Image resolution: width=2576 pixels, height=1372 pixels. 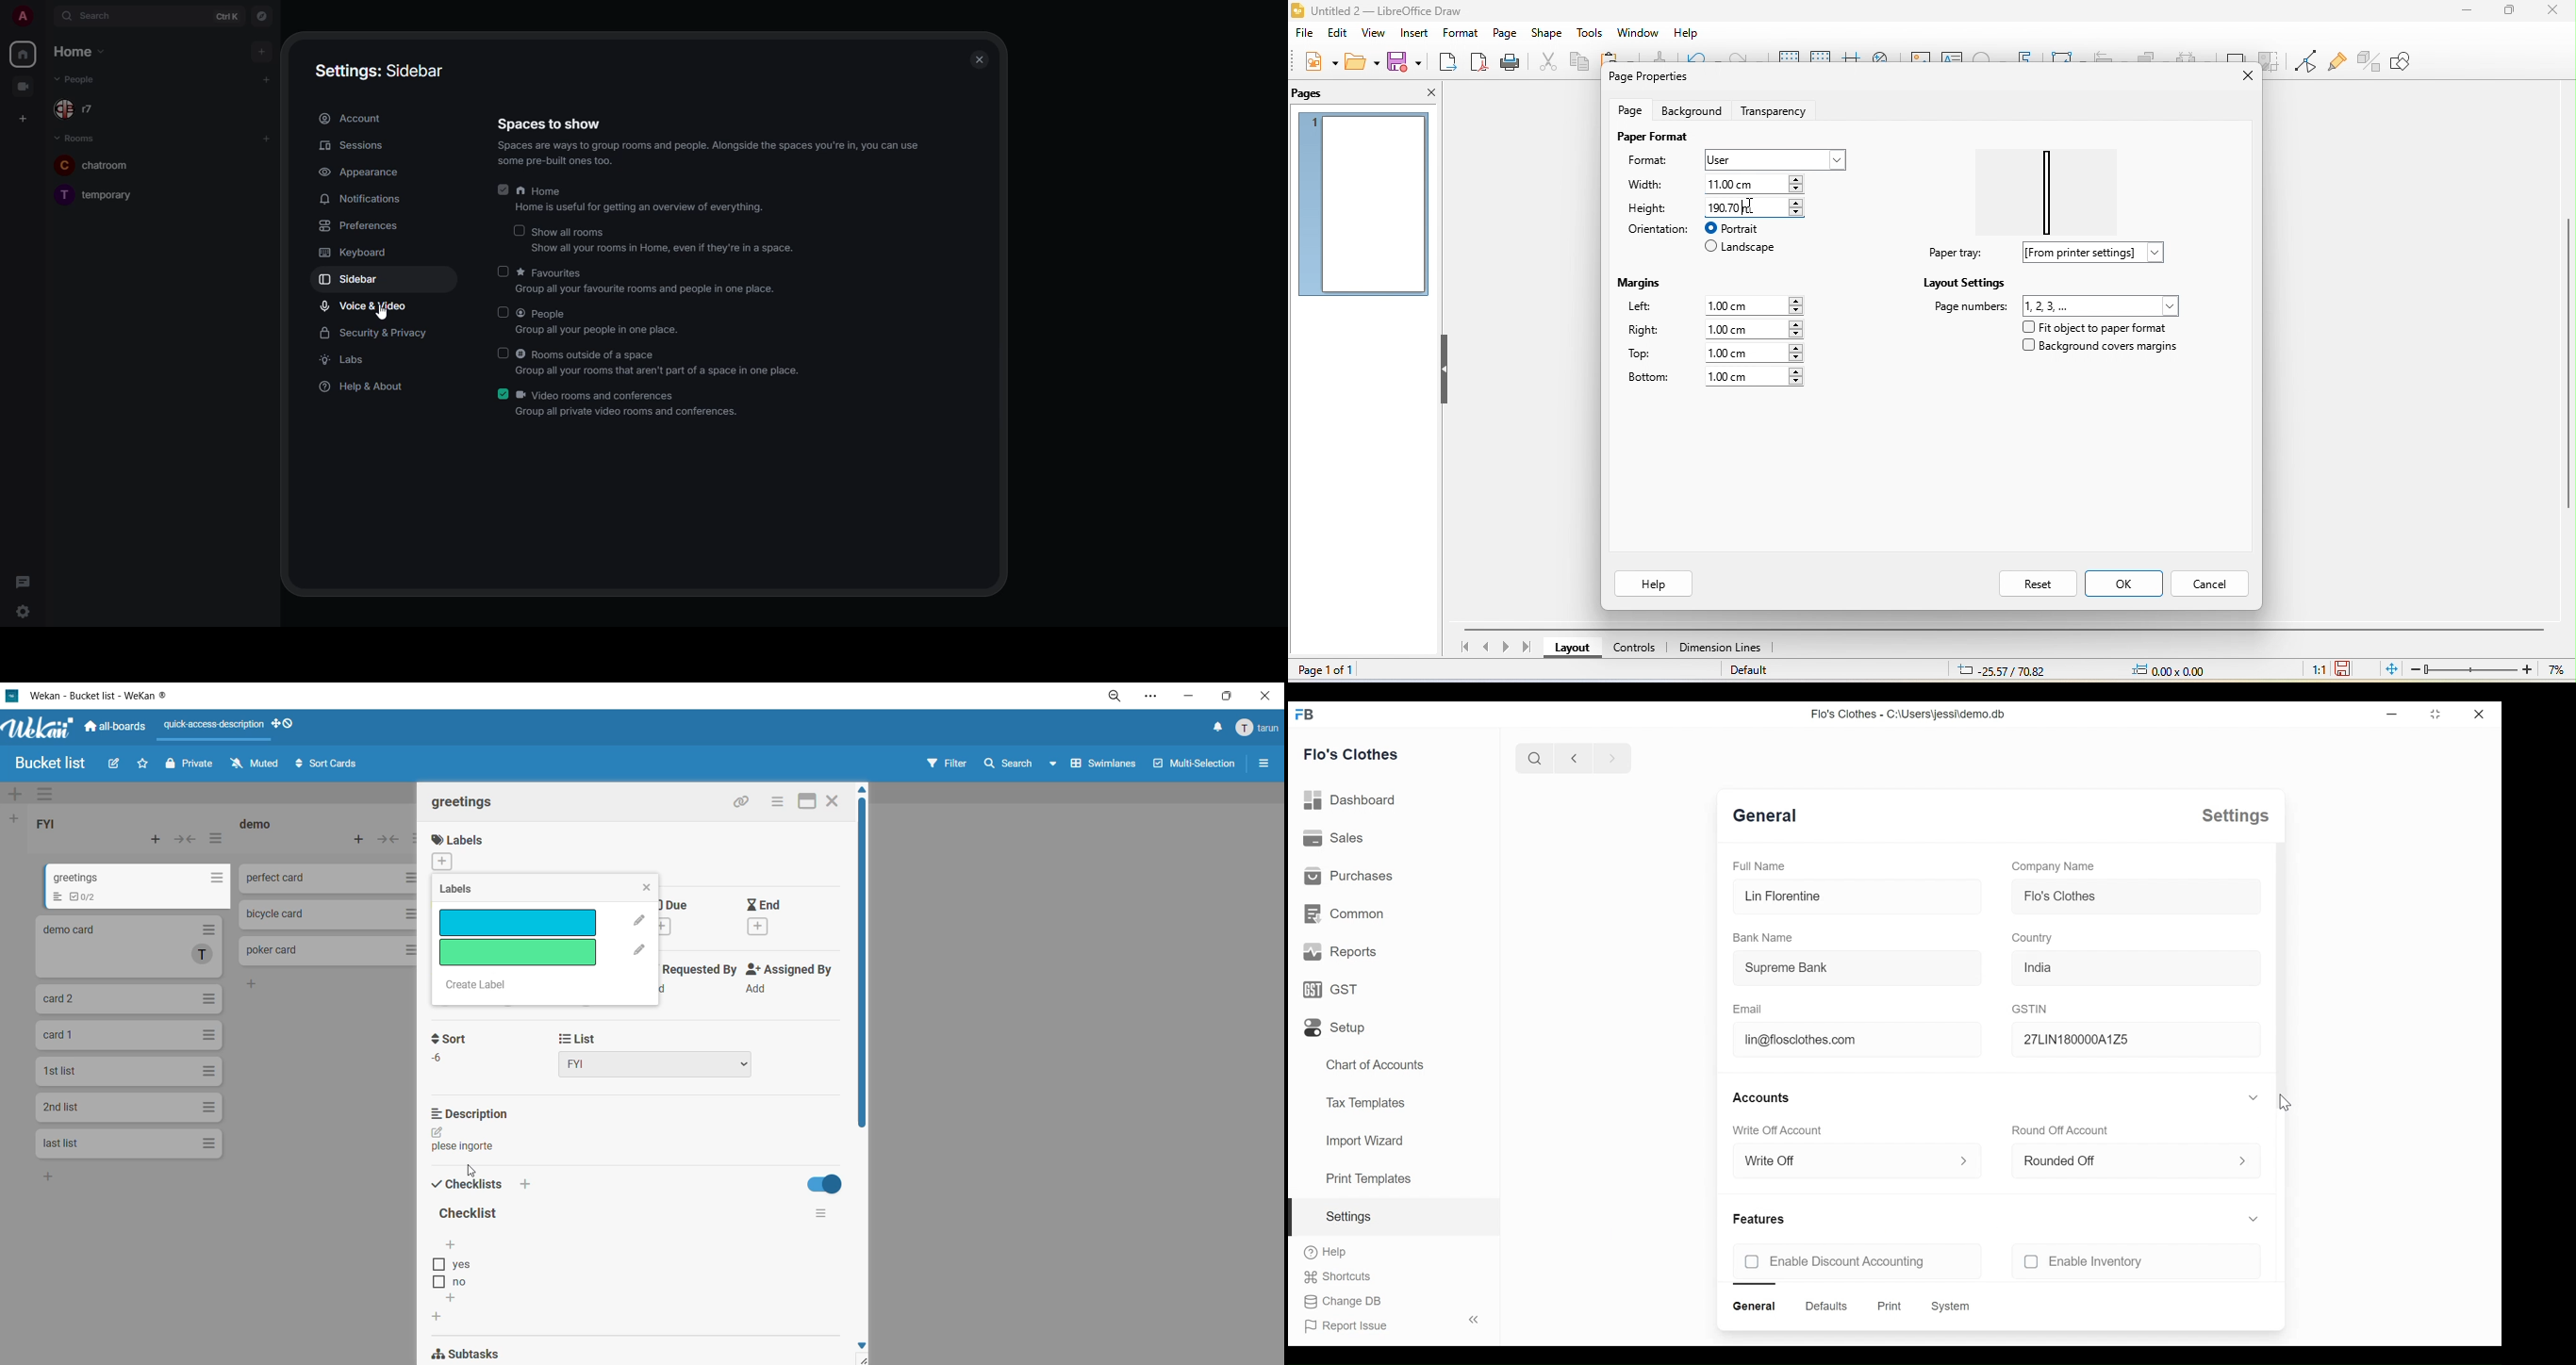 I want to click on collapse, so click(x=187, y=839).